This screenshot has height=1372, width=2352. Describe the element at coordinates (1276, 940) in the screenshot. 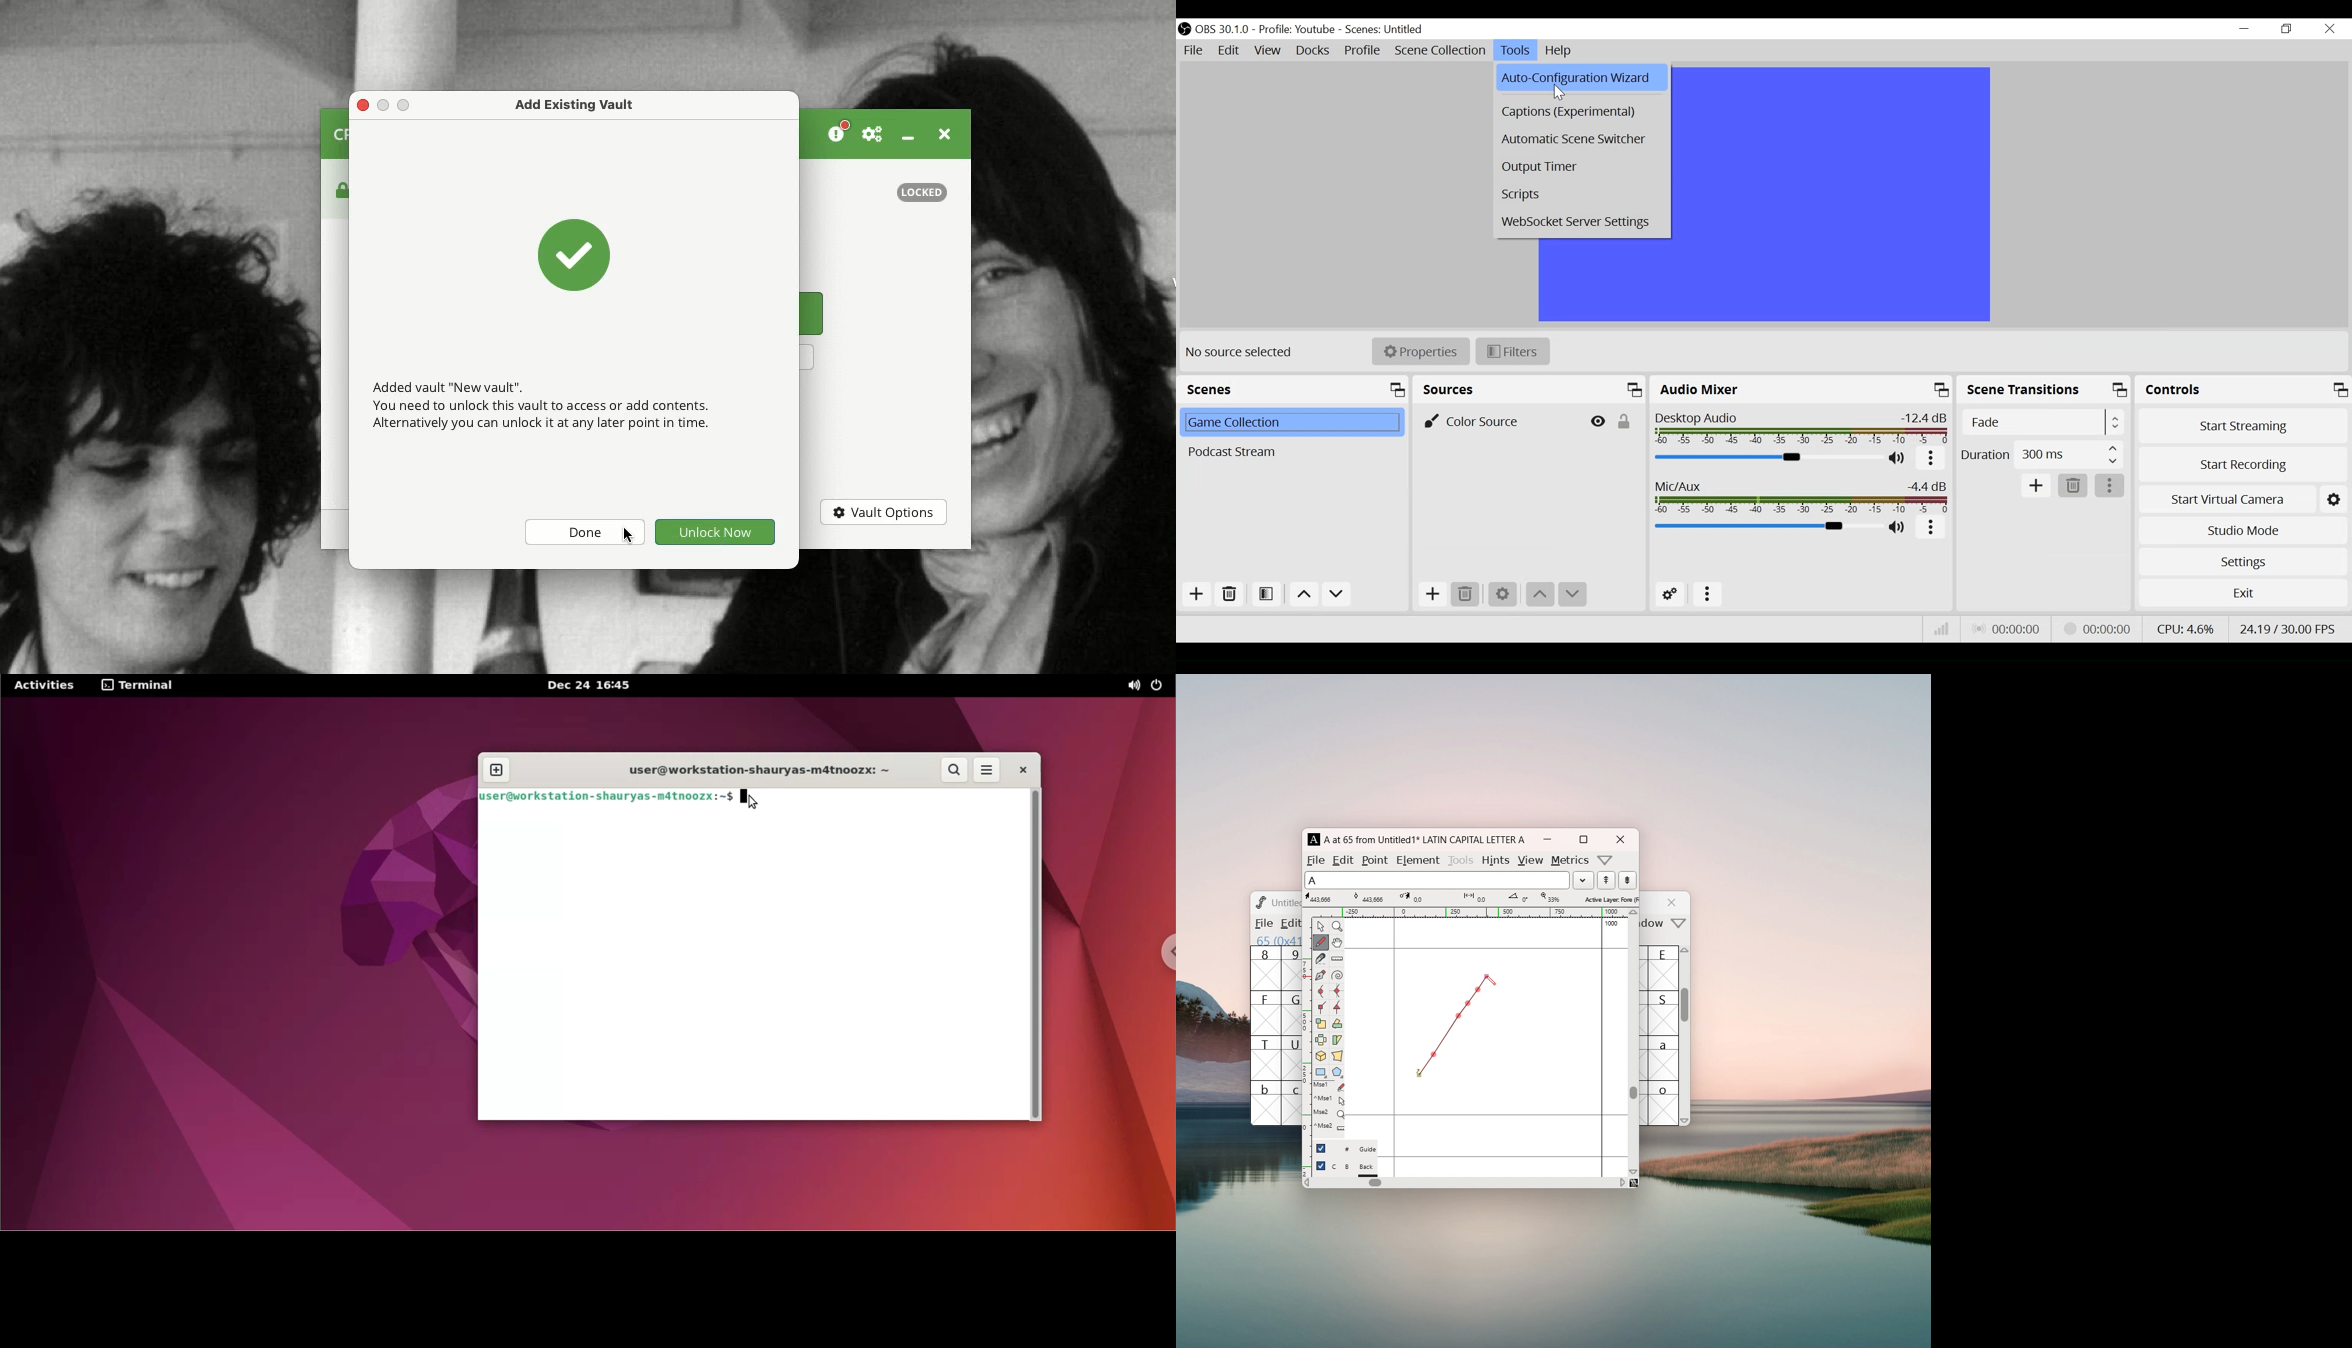

I see `65 (0x41` at that location.